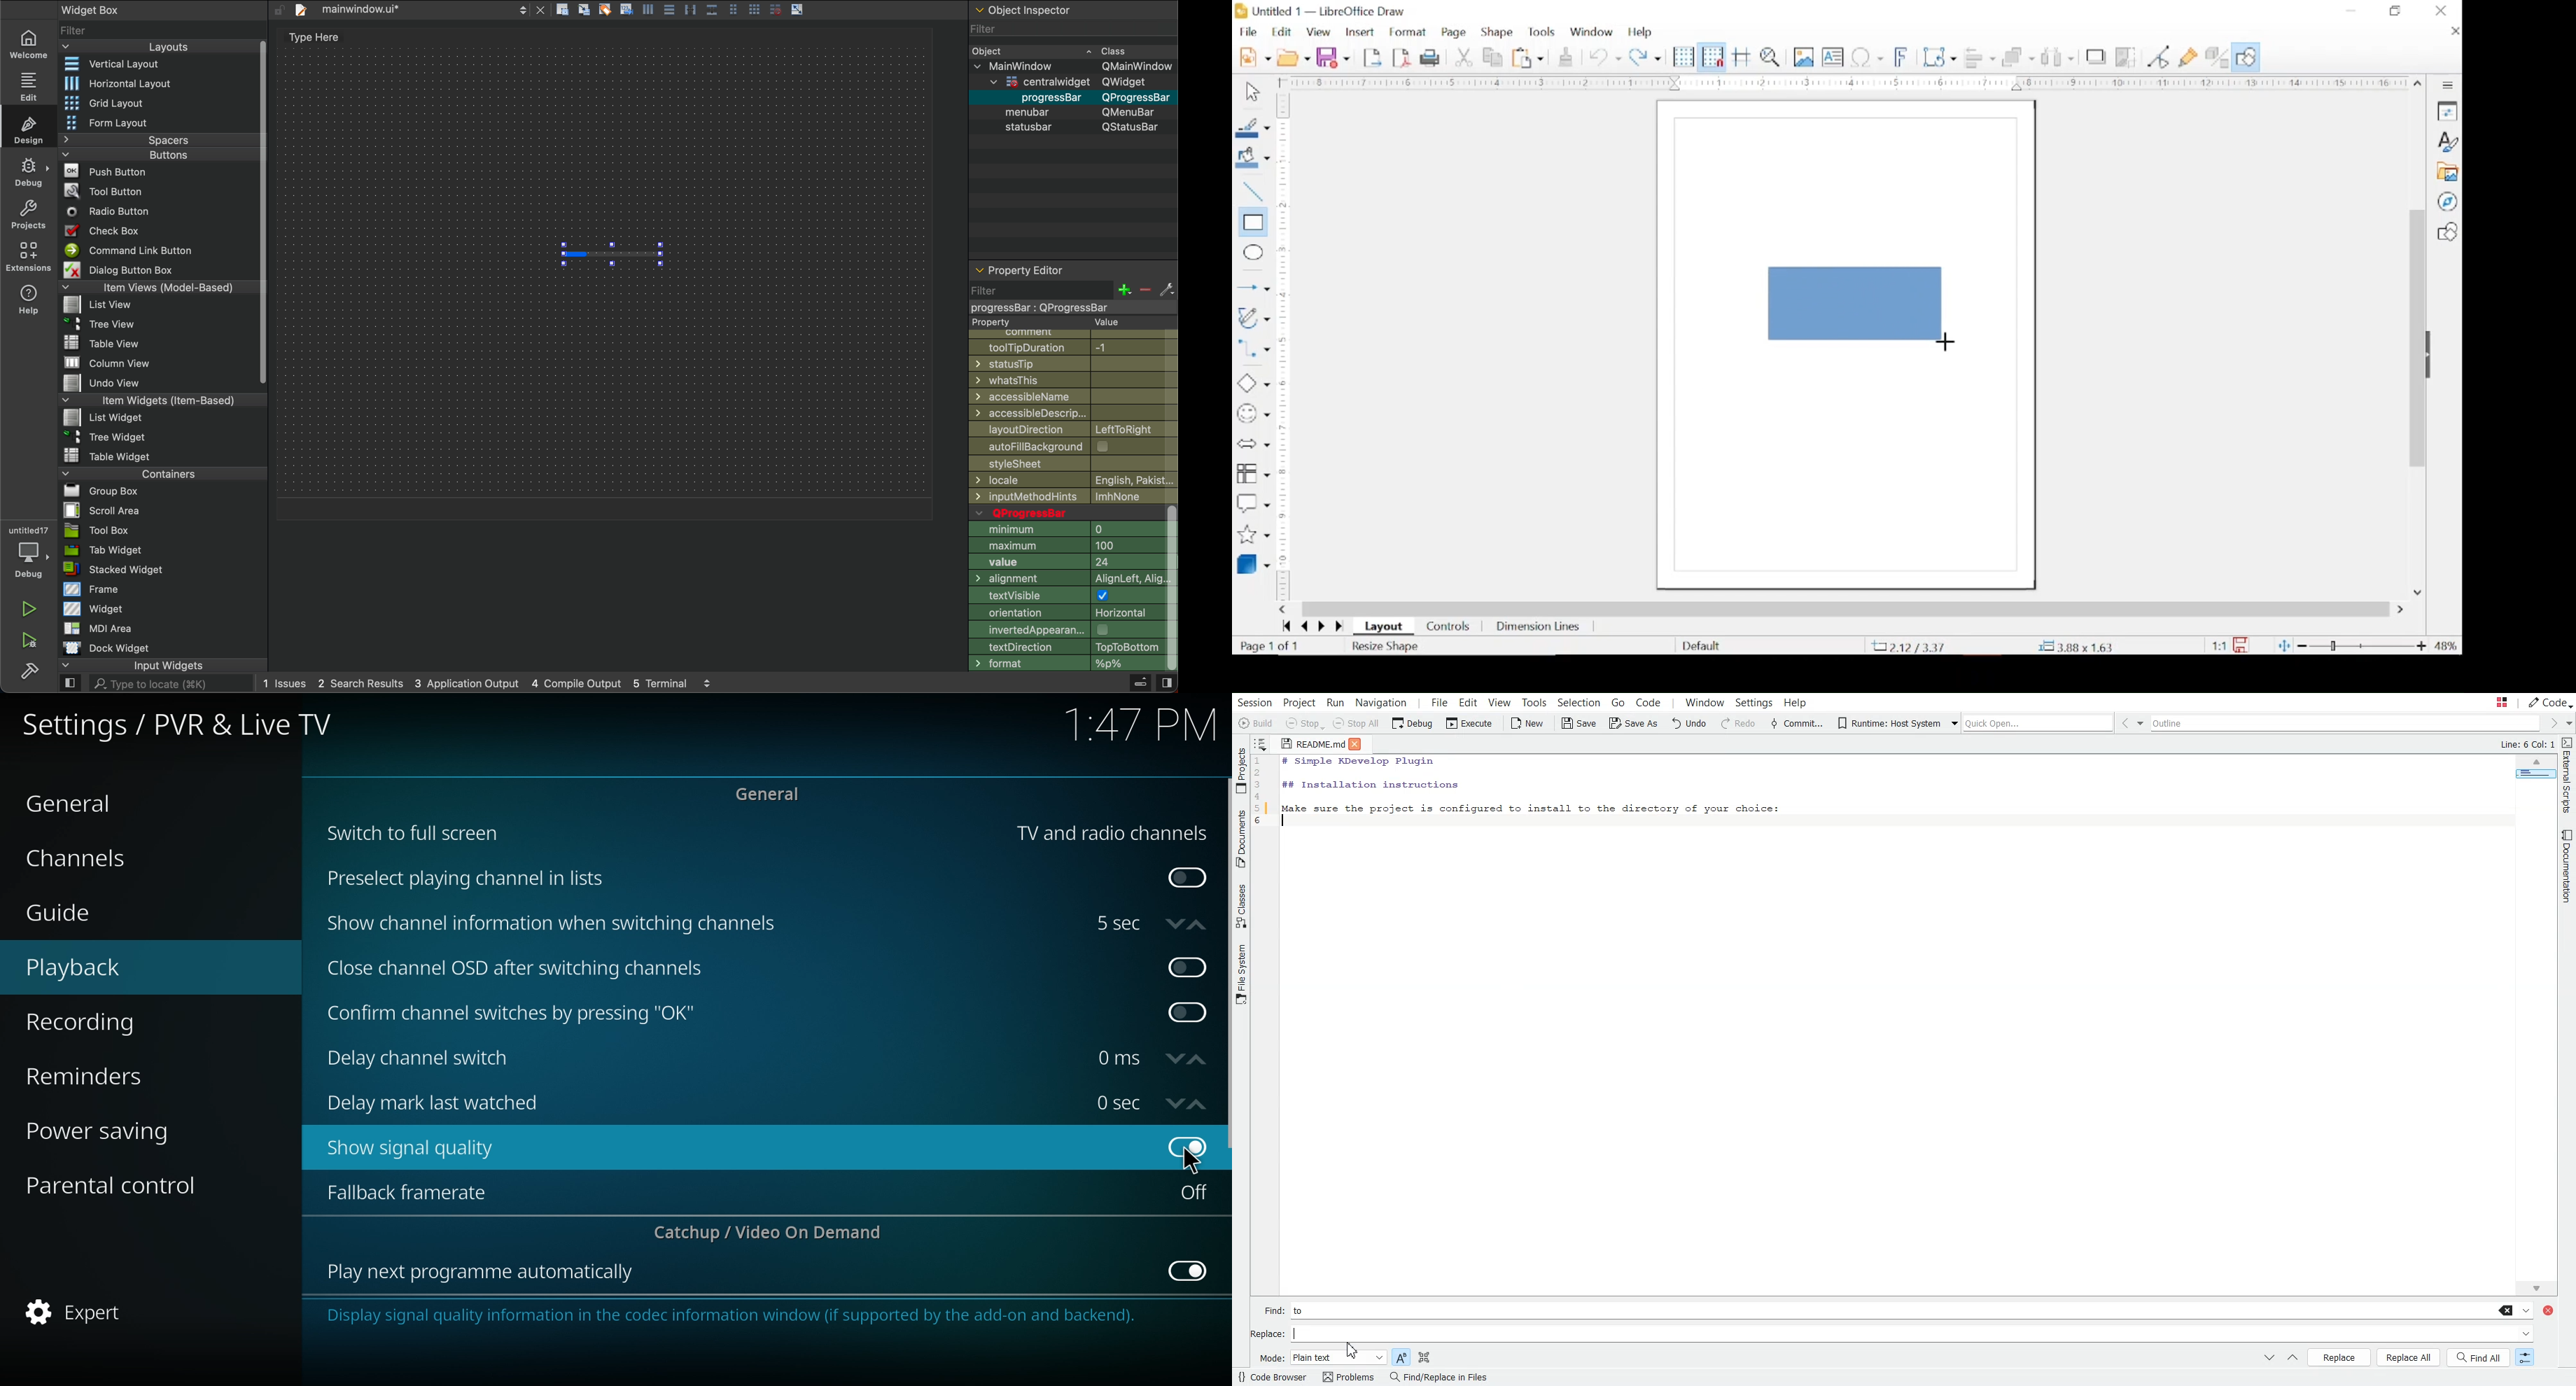 This screenshot has height=1400, width=2576. What do you see at coordinates (2416, 341) in the screenshot?
I see `scroll box` at bounding box center [2416, 341].